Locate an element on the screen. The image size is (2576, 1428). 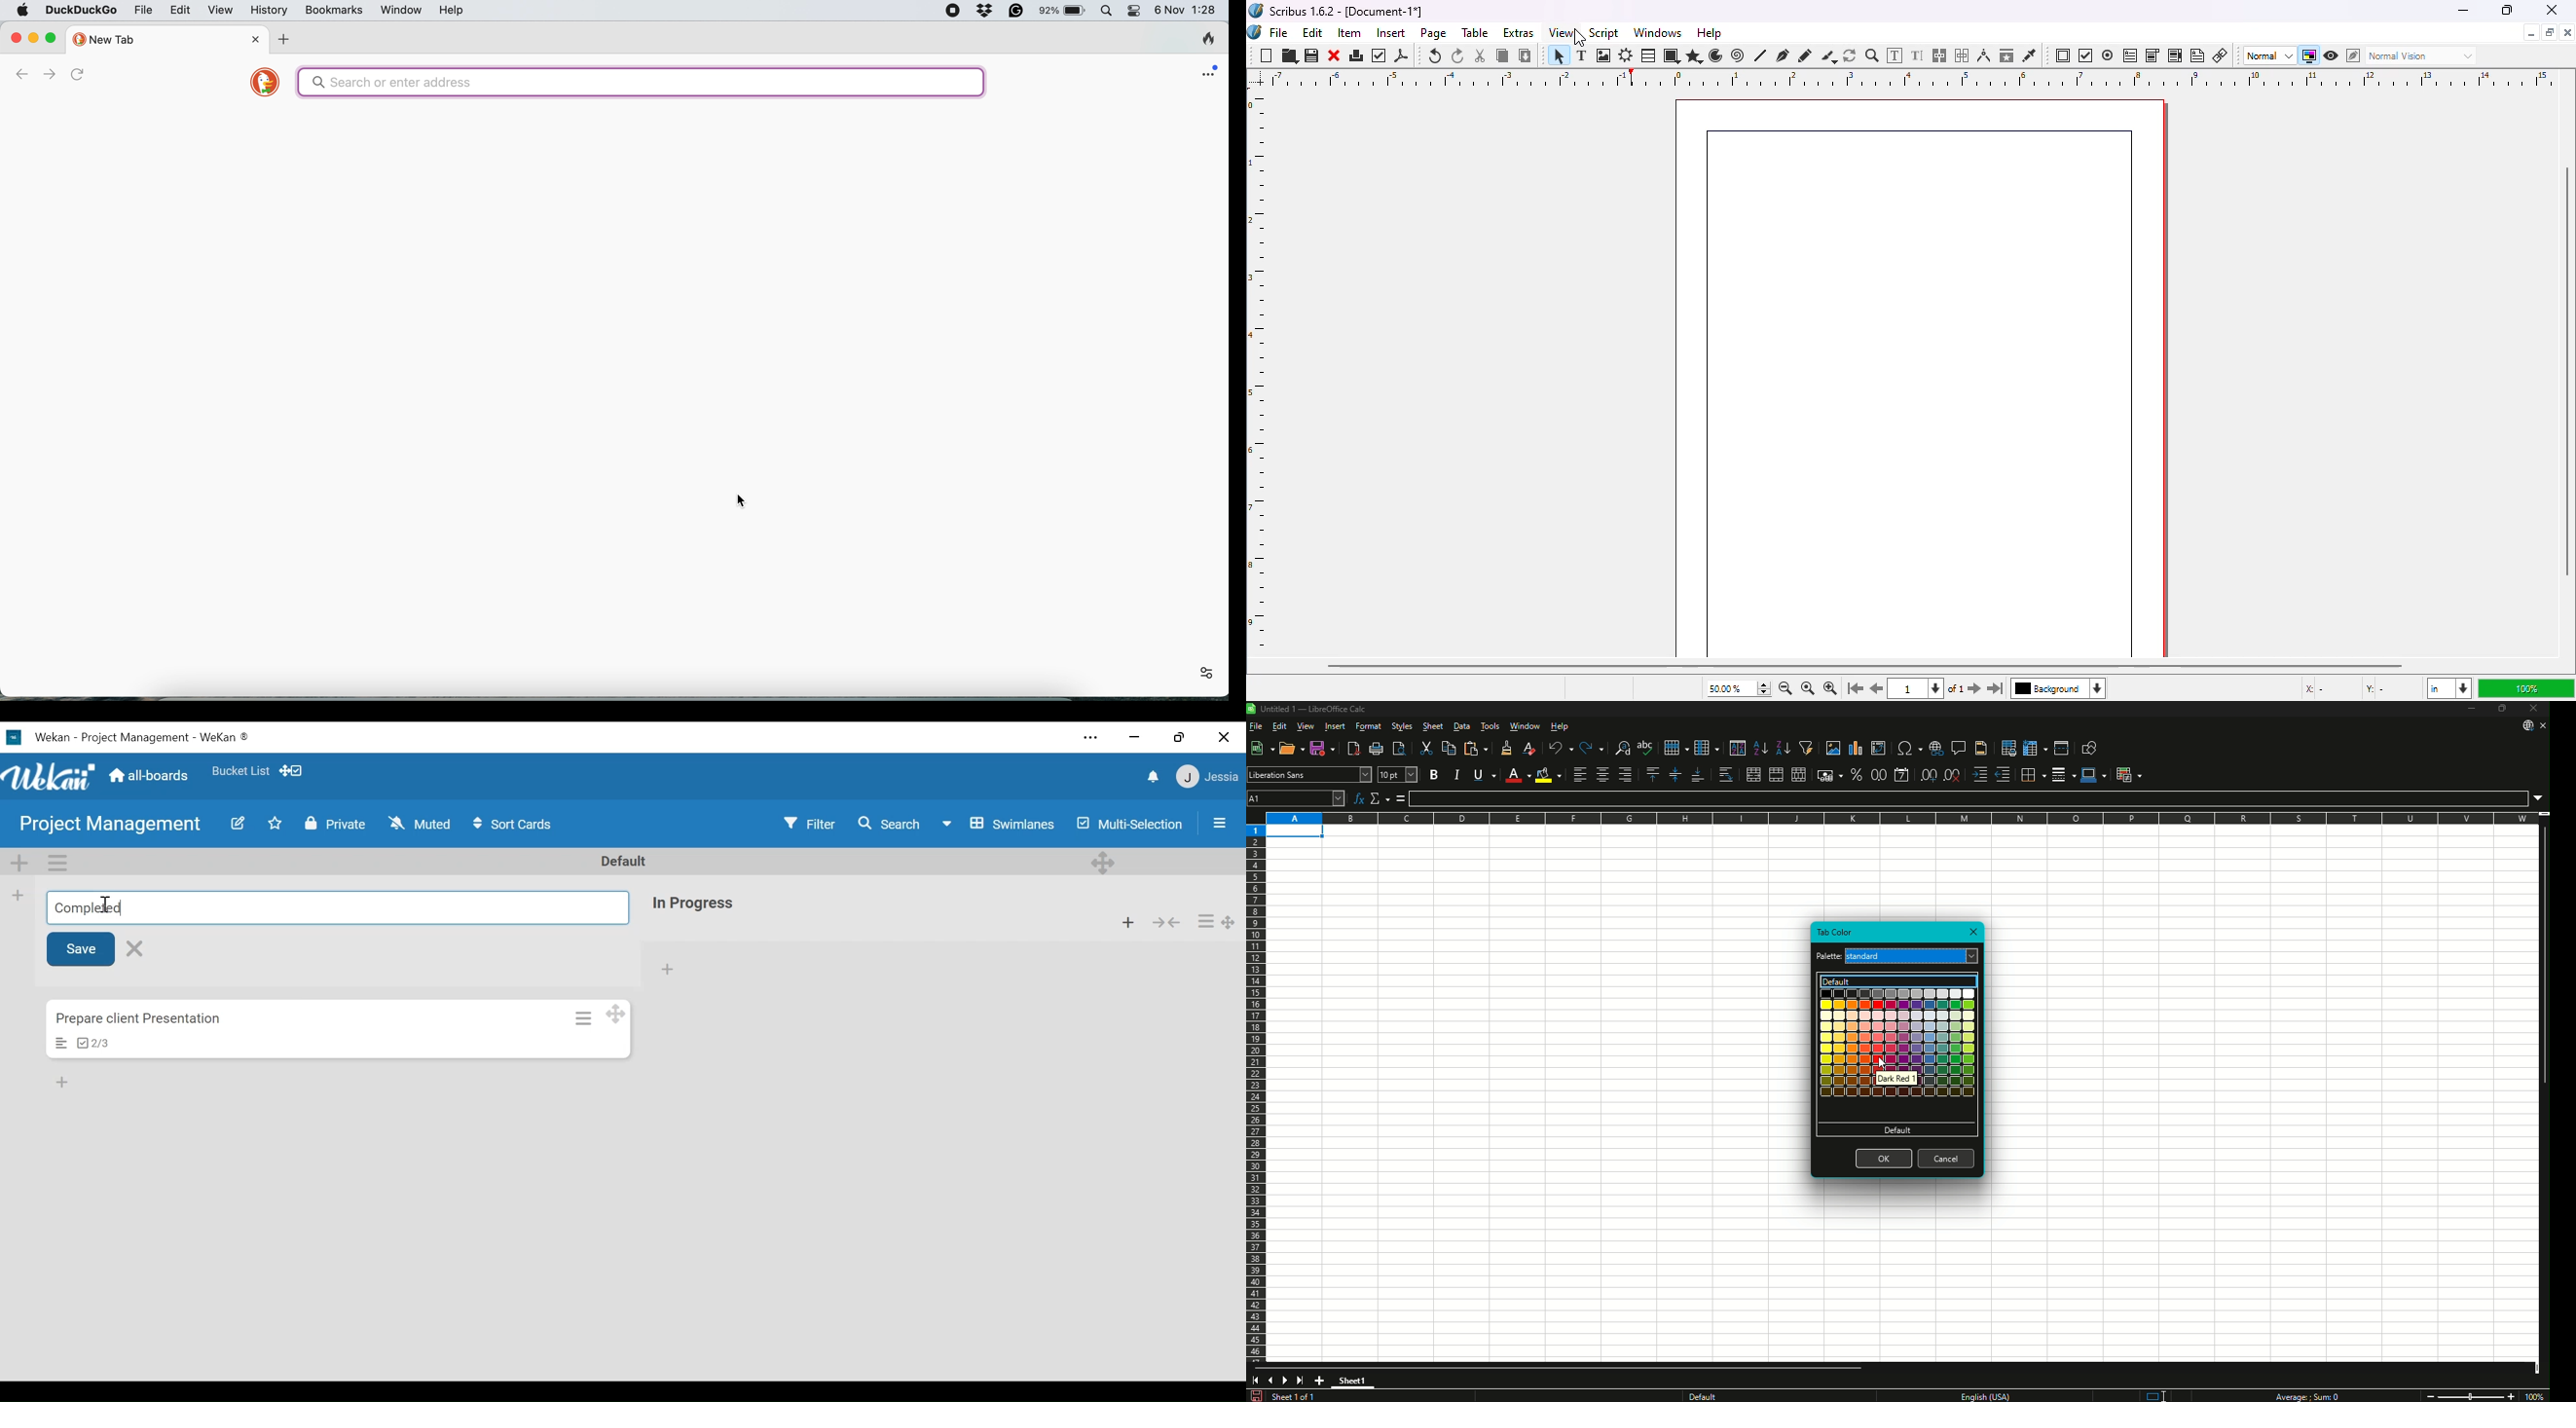
Decrease Indent is located at coordinates (2004, 775).